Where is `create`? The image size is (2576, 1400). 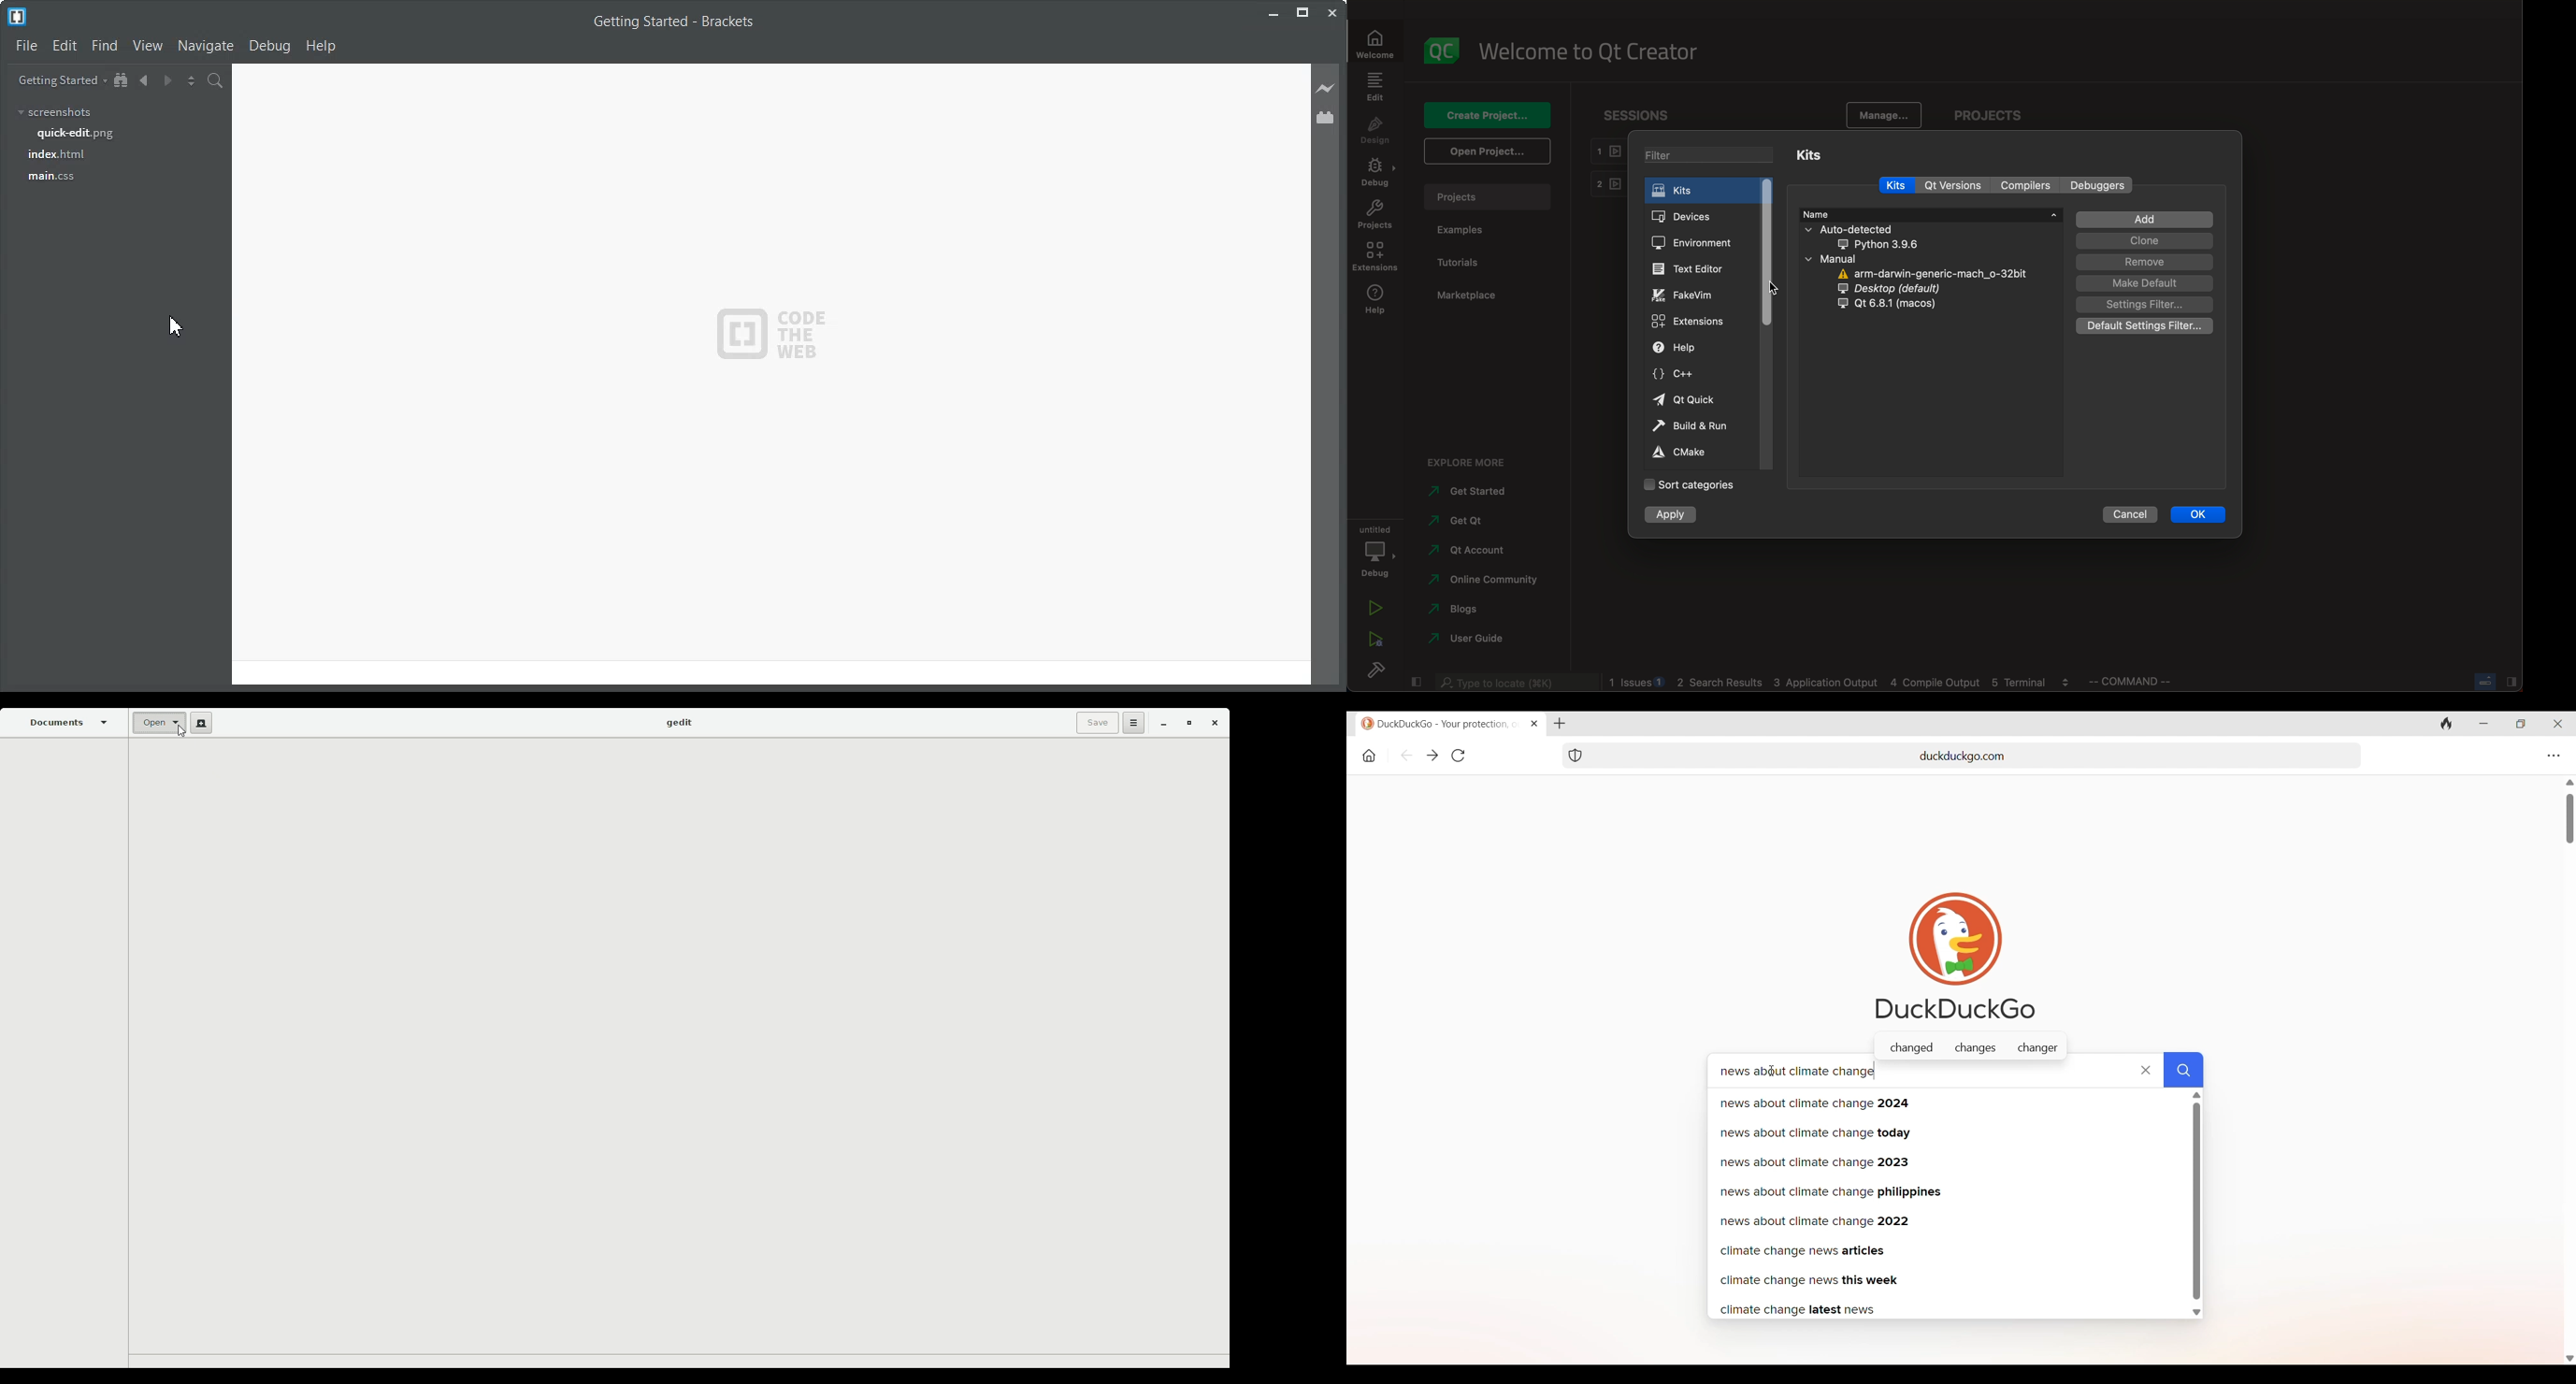
create is located at coordinates (1485, 114).